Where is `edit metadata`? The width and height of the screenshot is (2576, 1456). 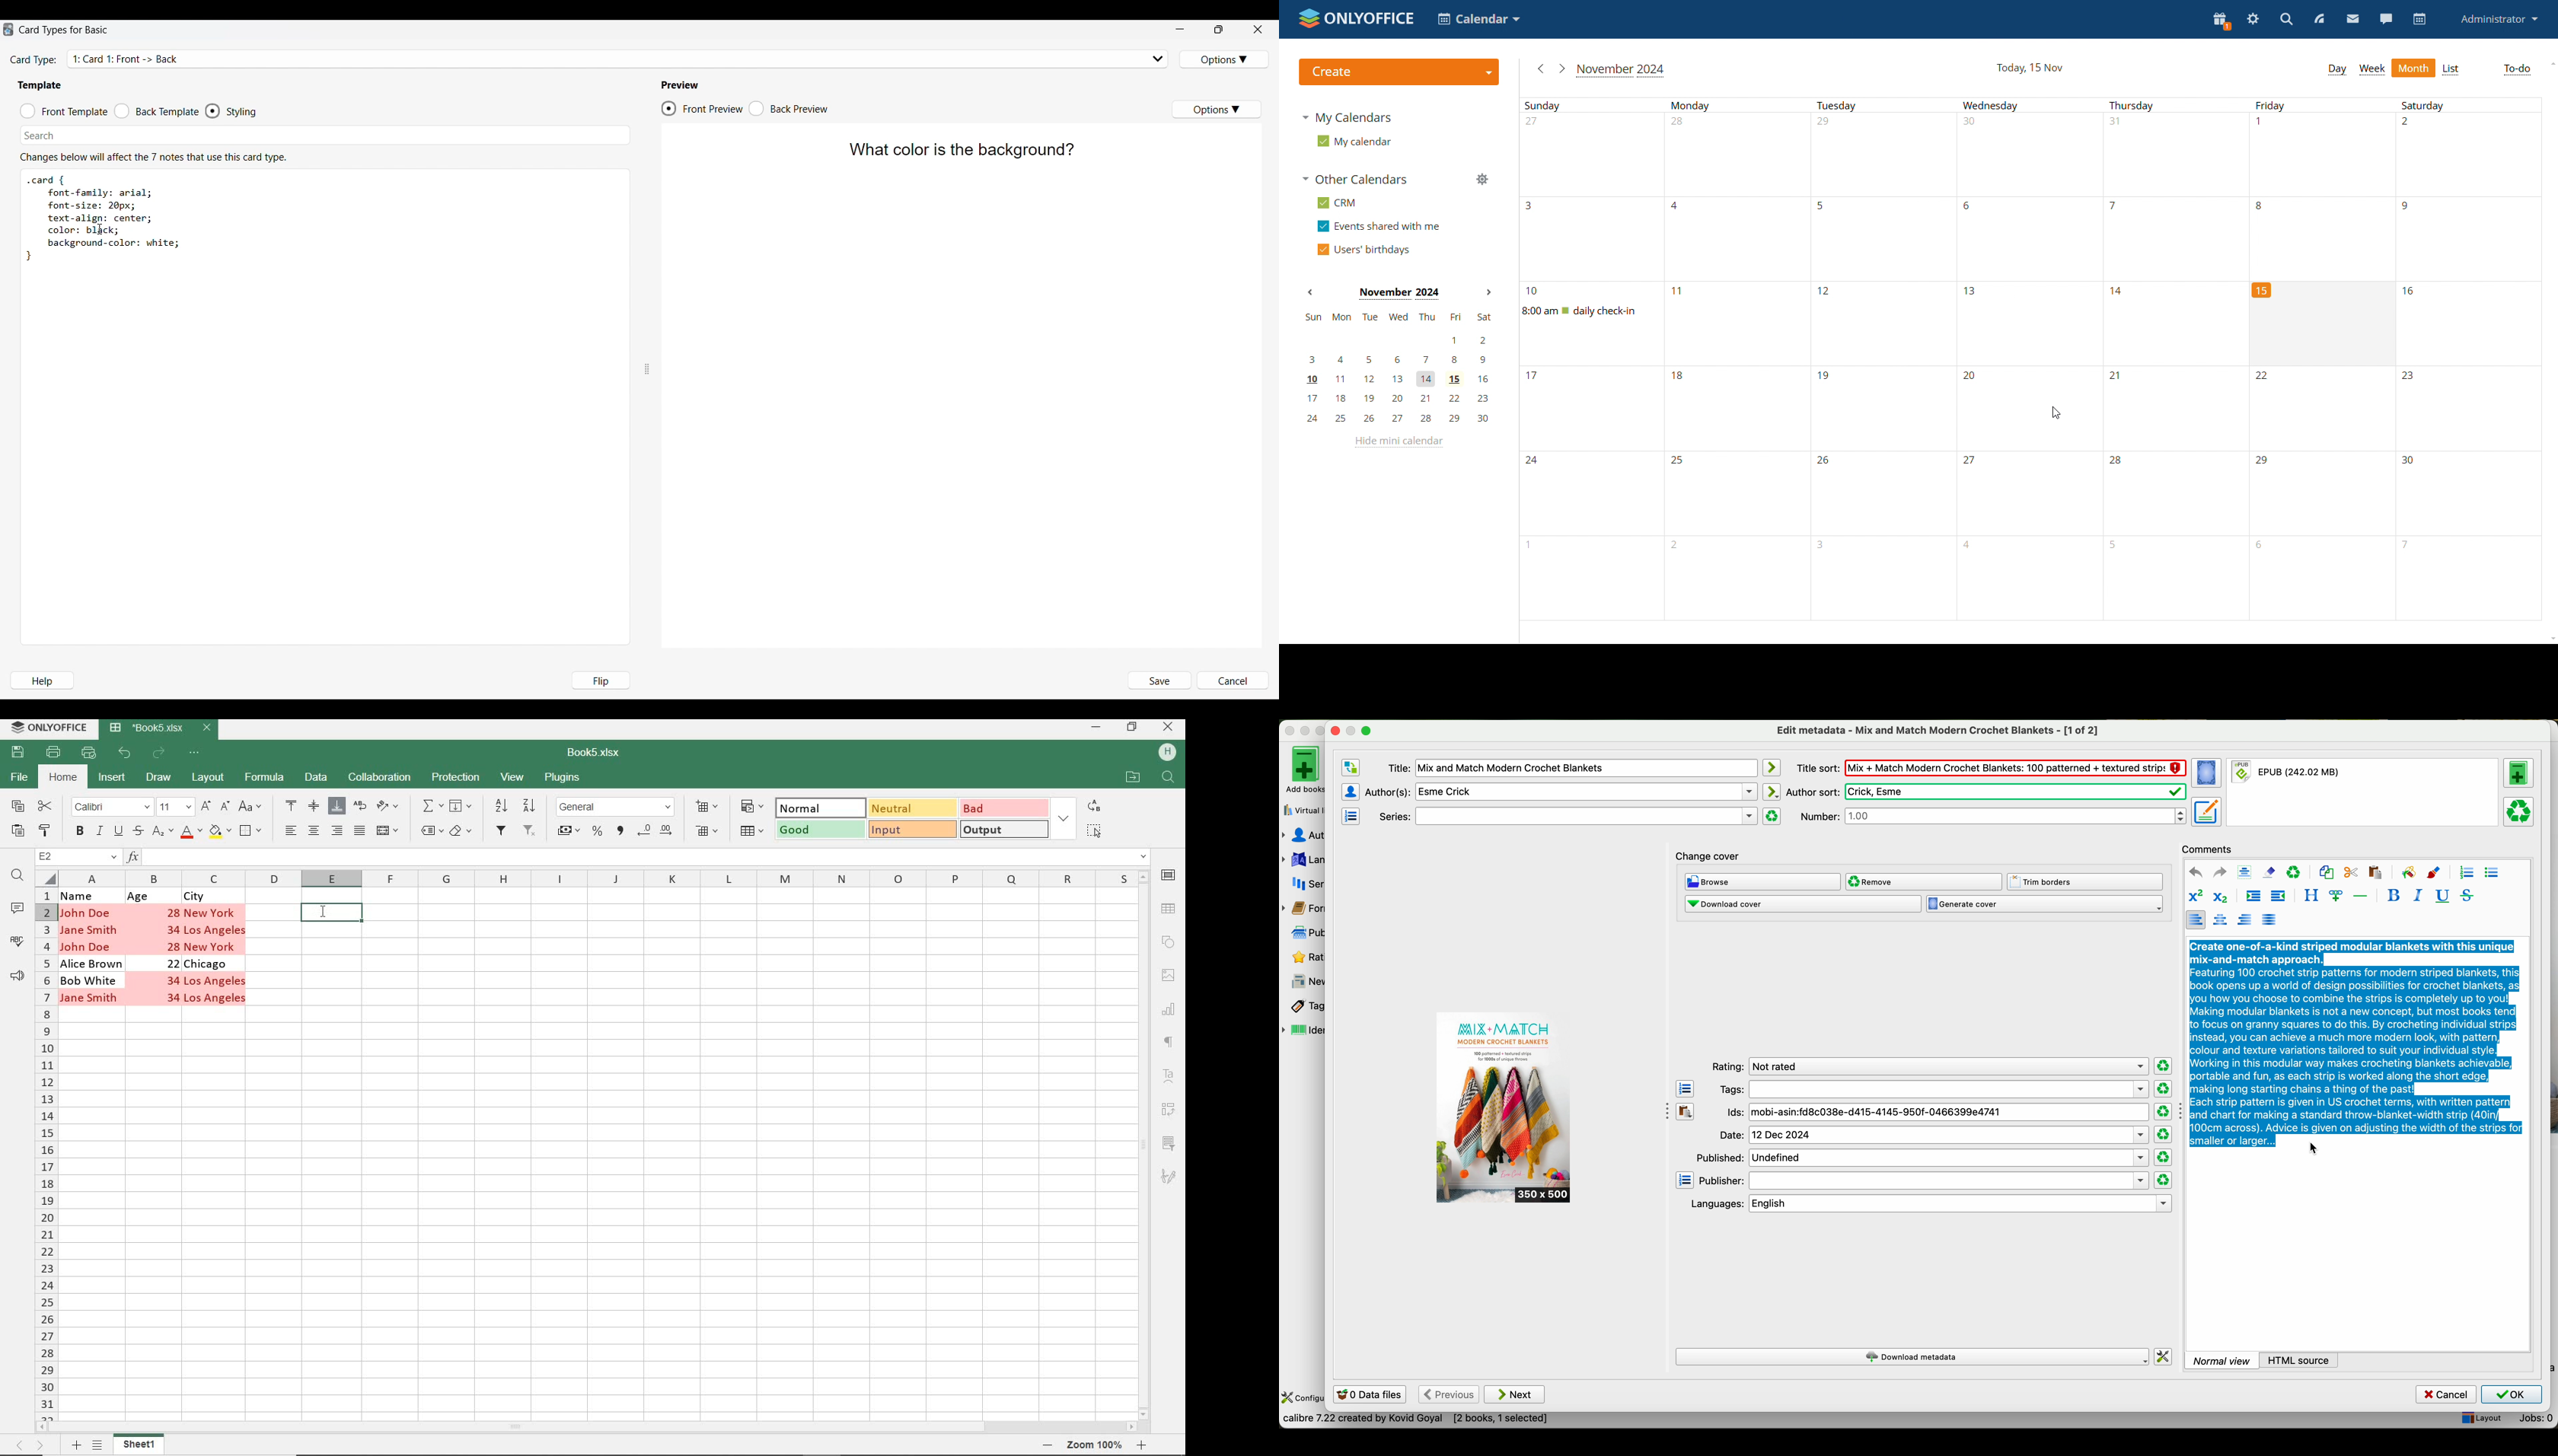 edit metadata is located at coordinates (1939, 730).